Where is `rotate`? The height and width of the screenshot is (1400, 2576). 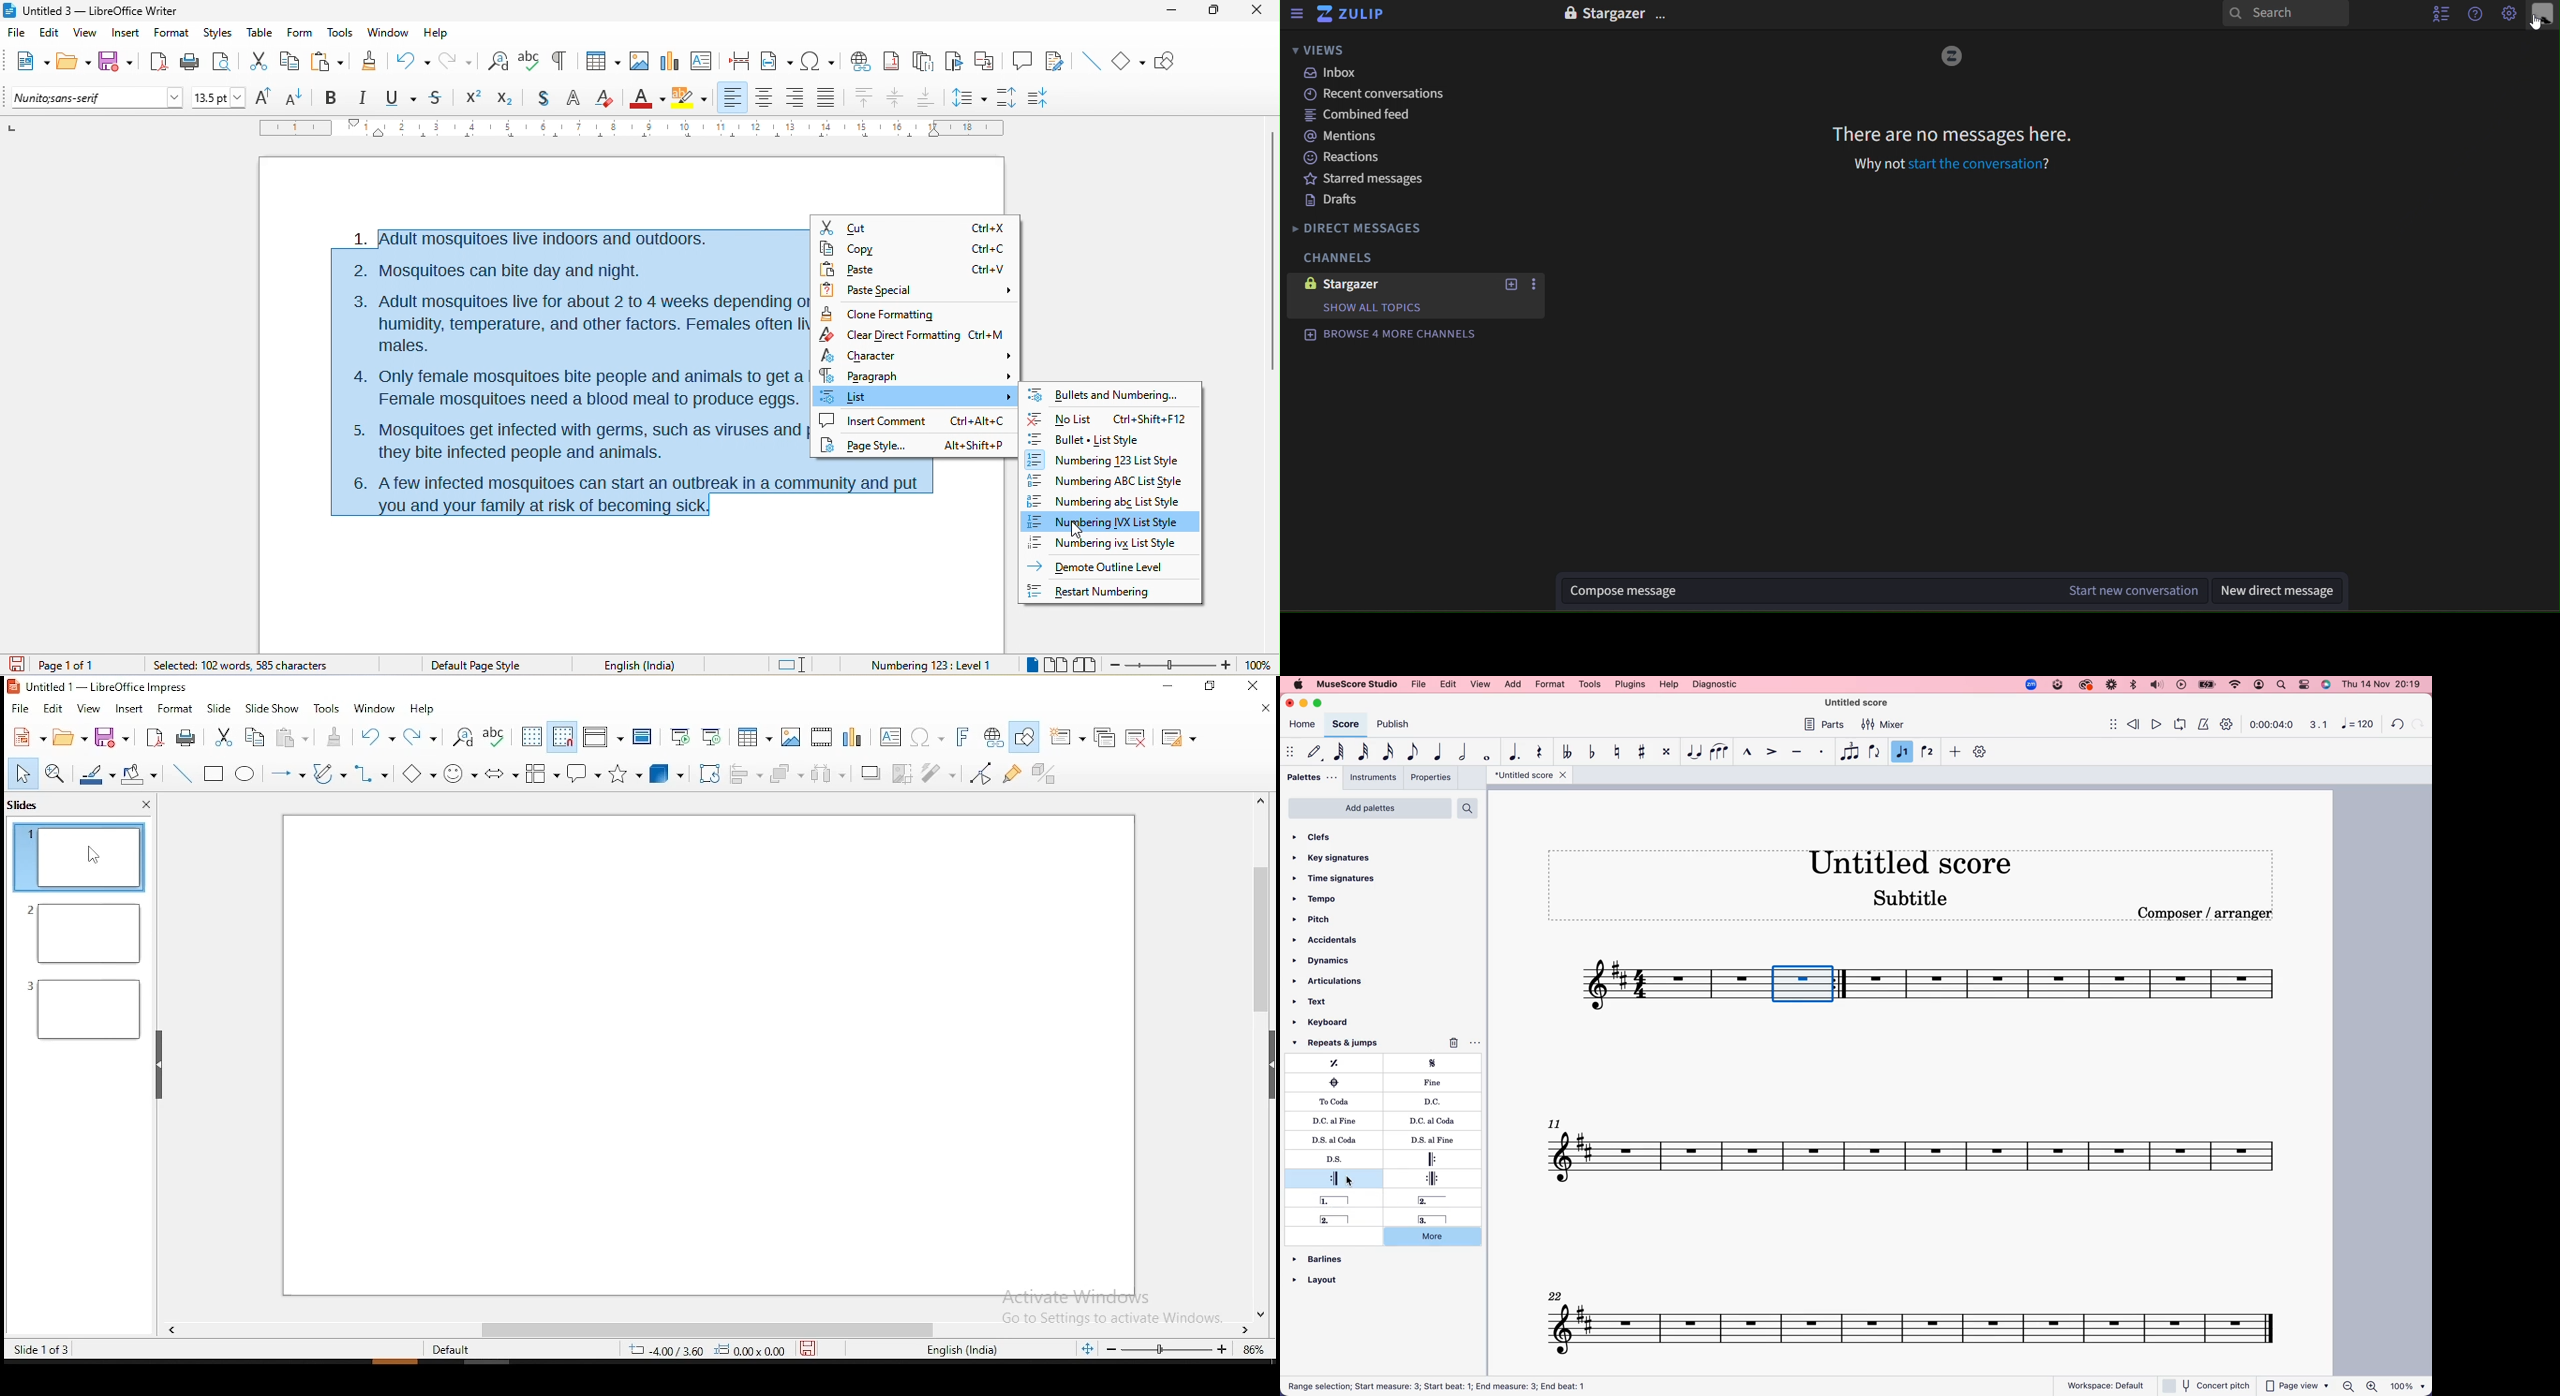
rotate is located at coordinates (709, 774).